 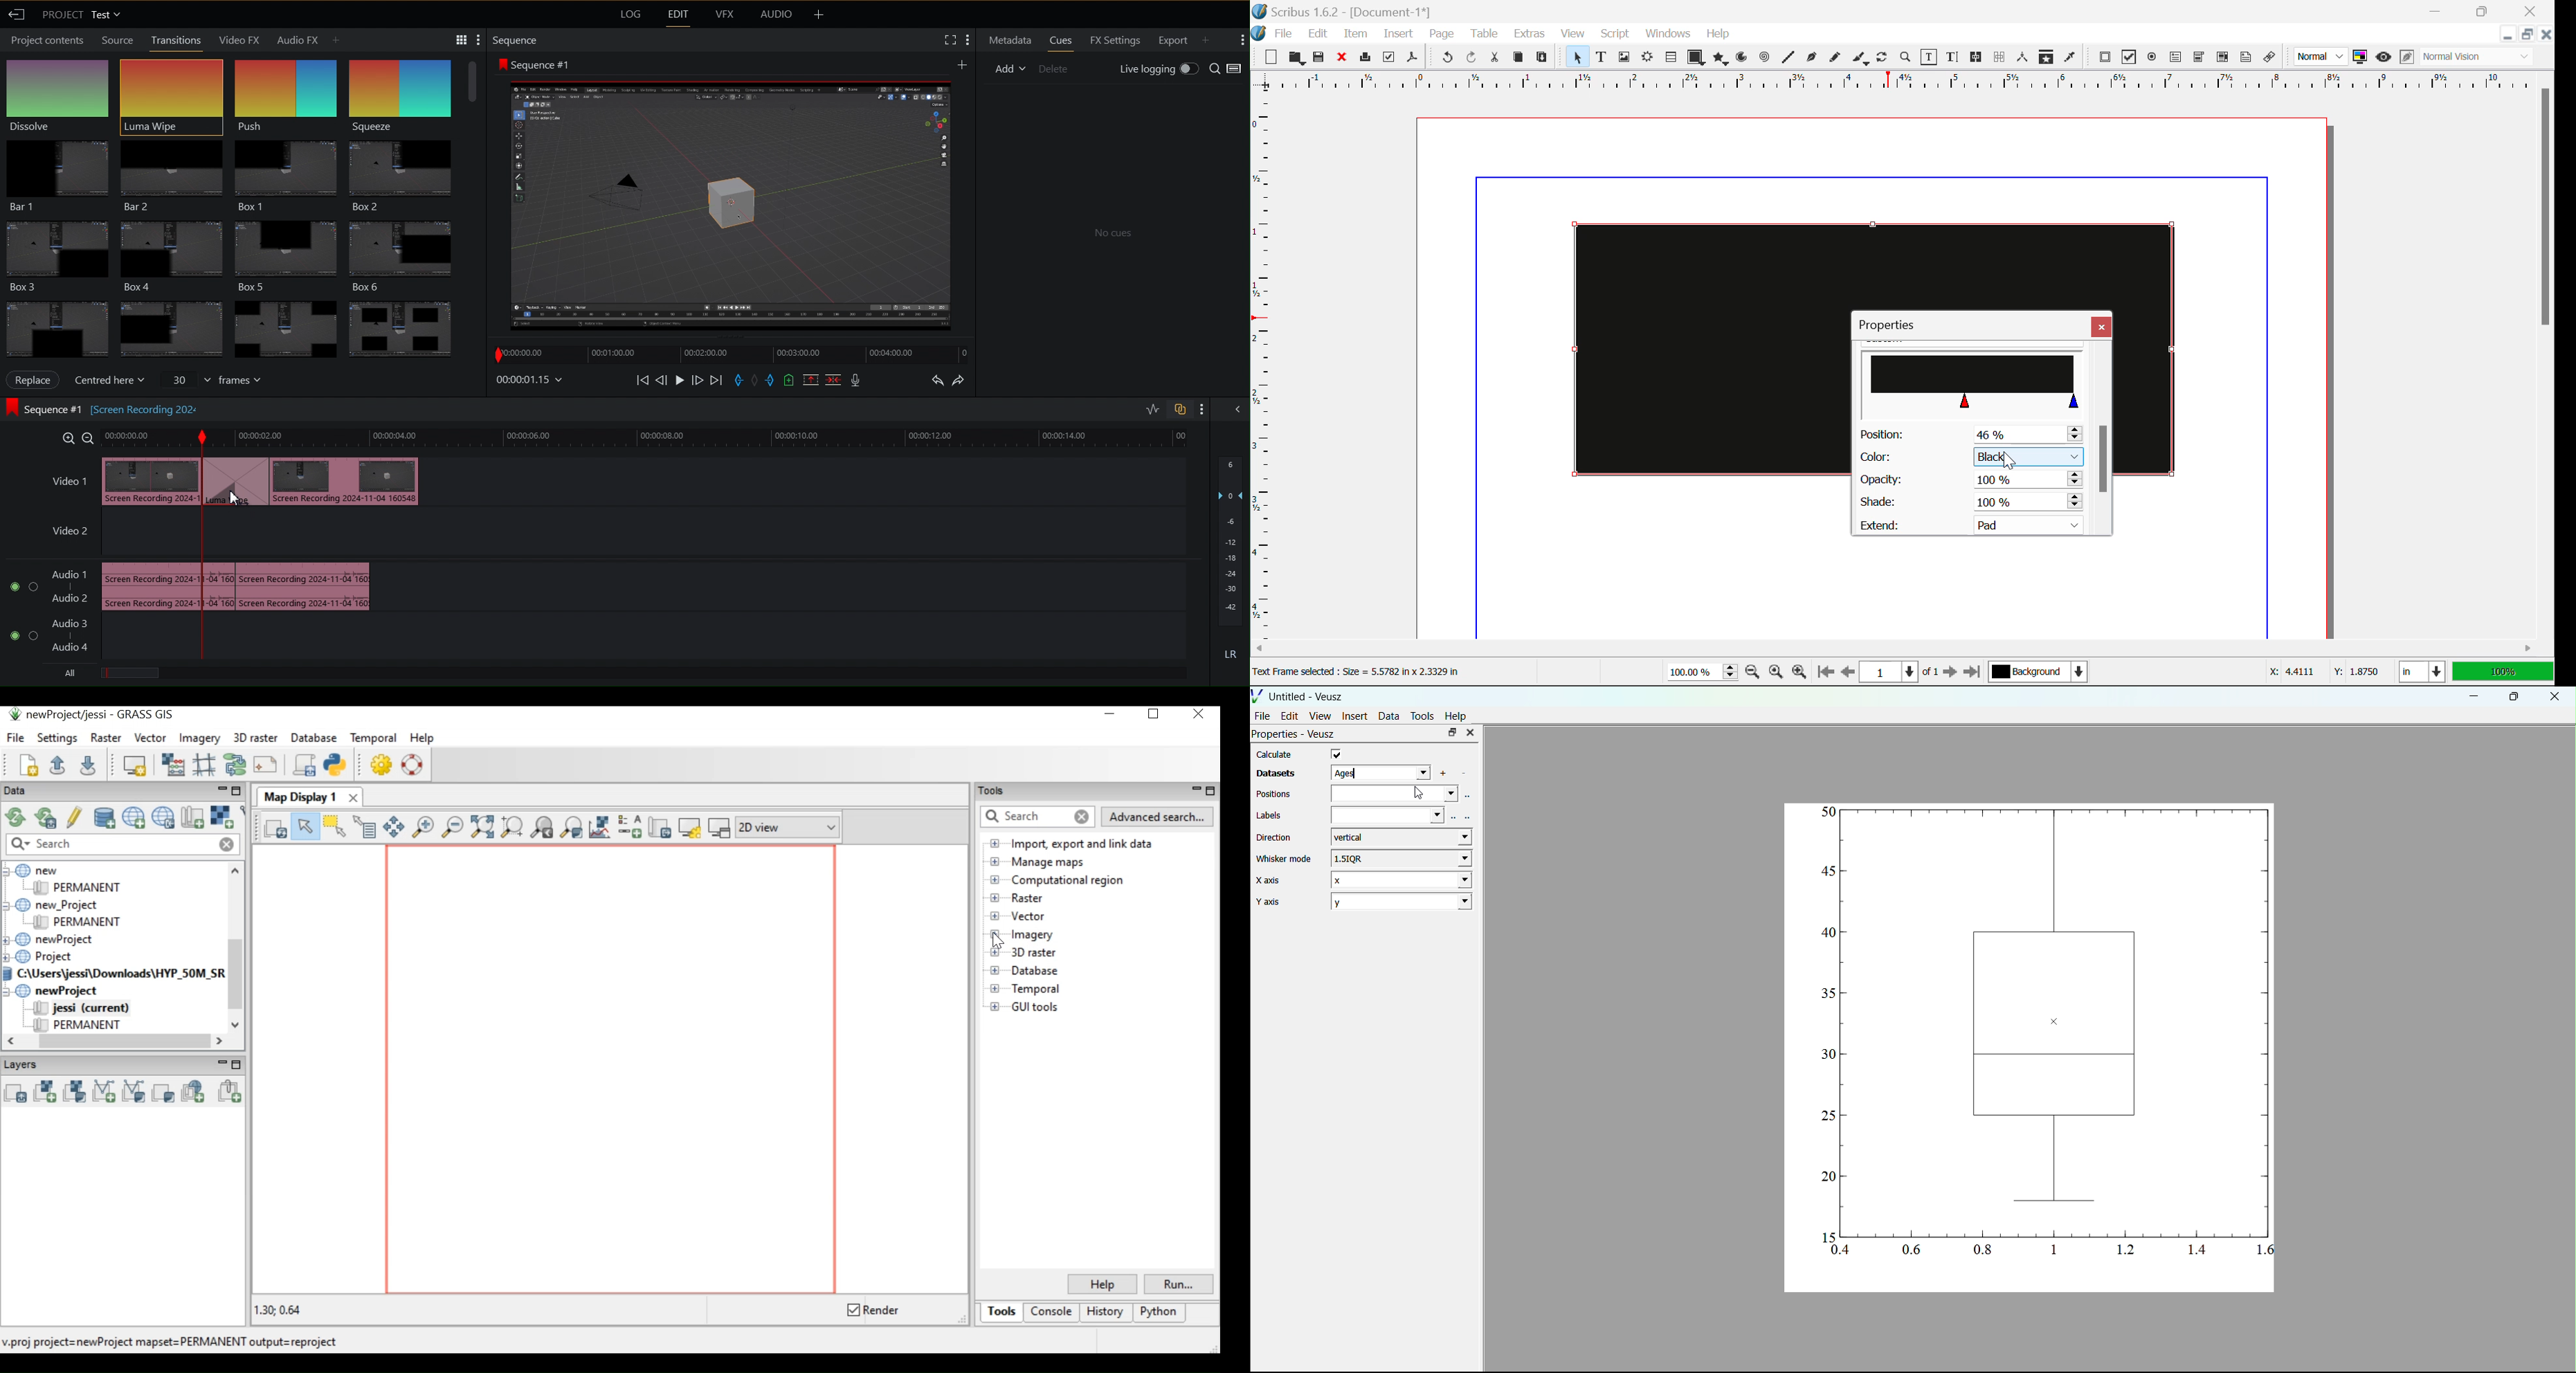 What do you see at coordinates (1243, 41) in the screenshot?
I see `More` at bounding box center [1243, 41].